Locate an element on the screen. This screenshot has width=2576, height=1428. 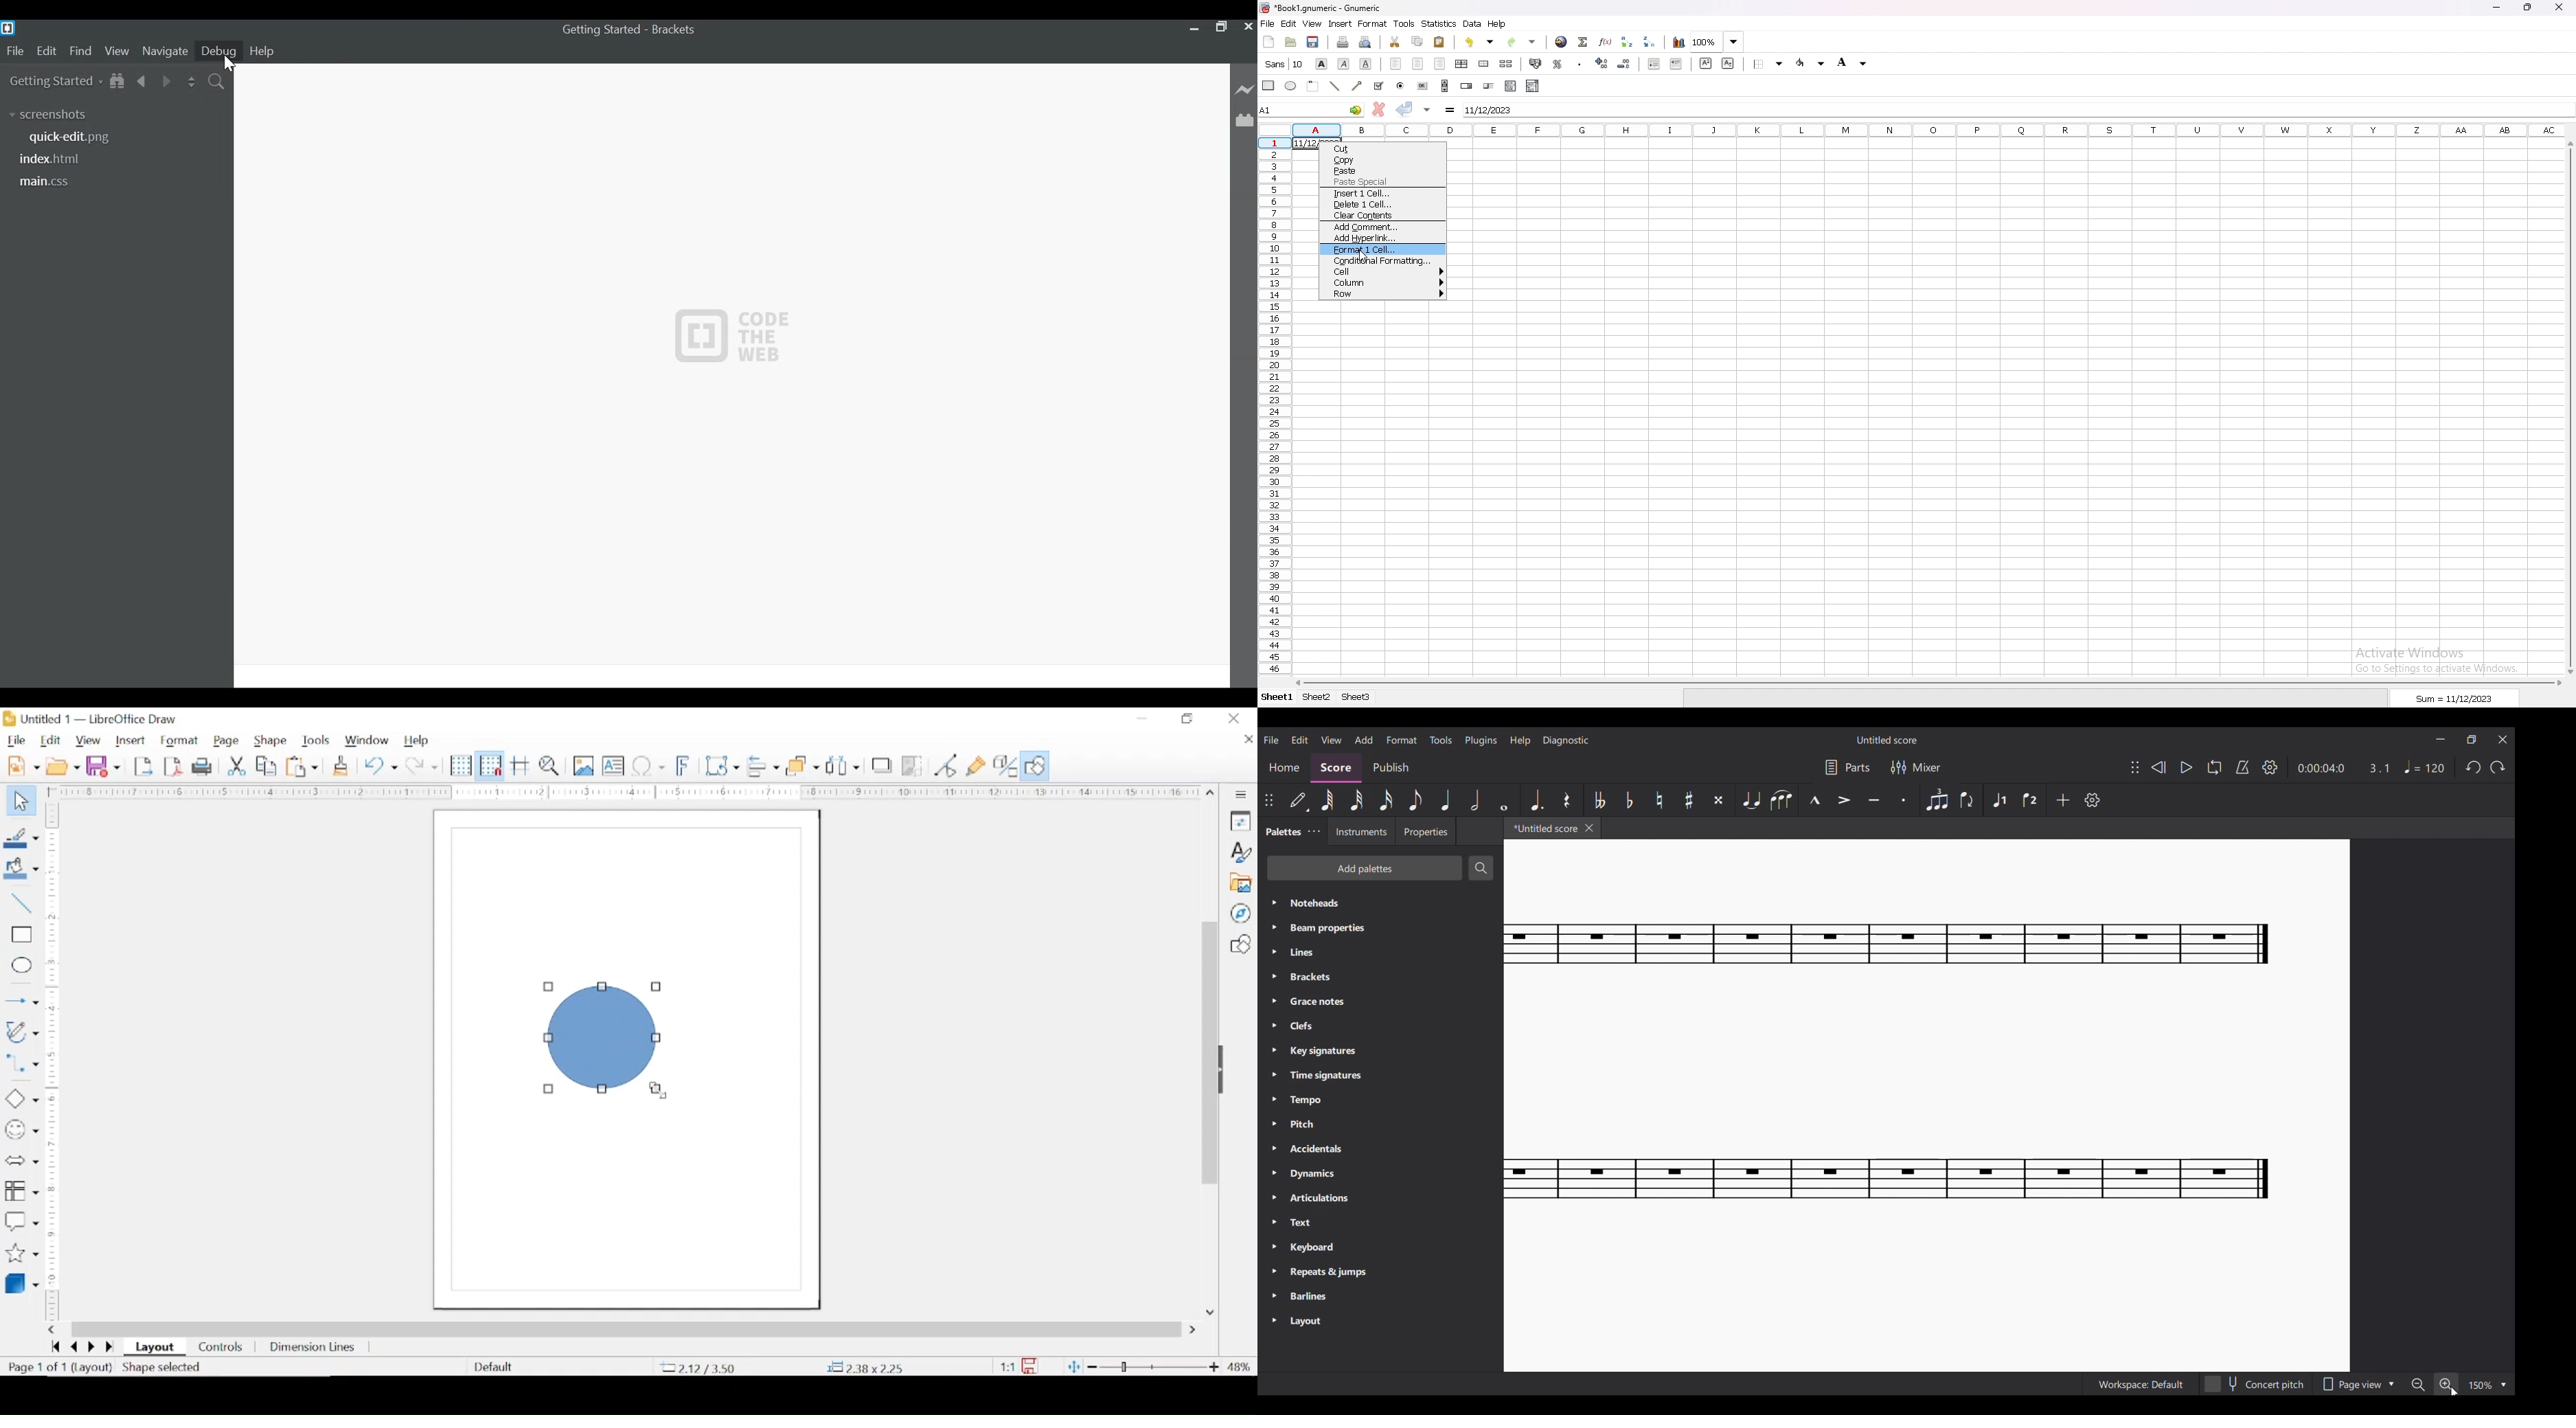
show draw functions is located at coordinates (1037, 766).